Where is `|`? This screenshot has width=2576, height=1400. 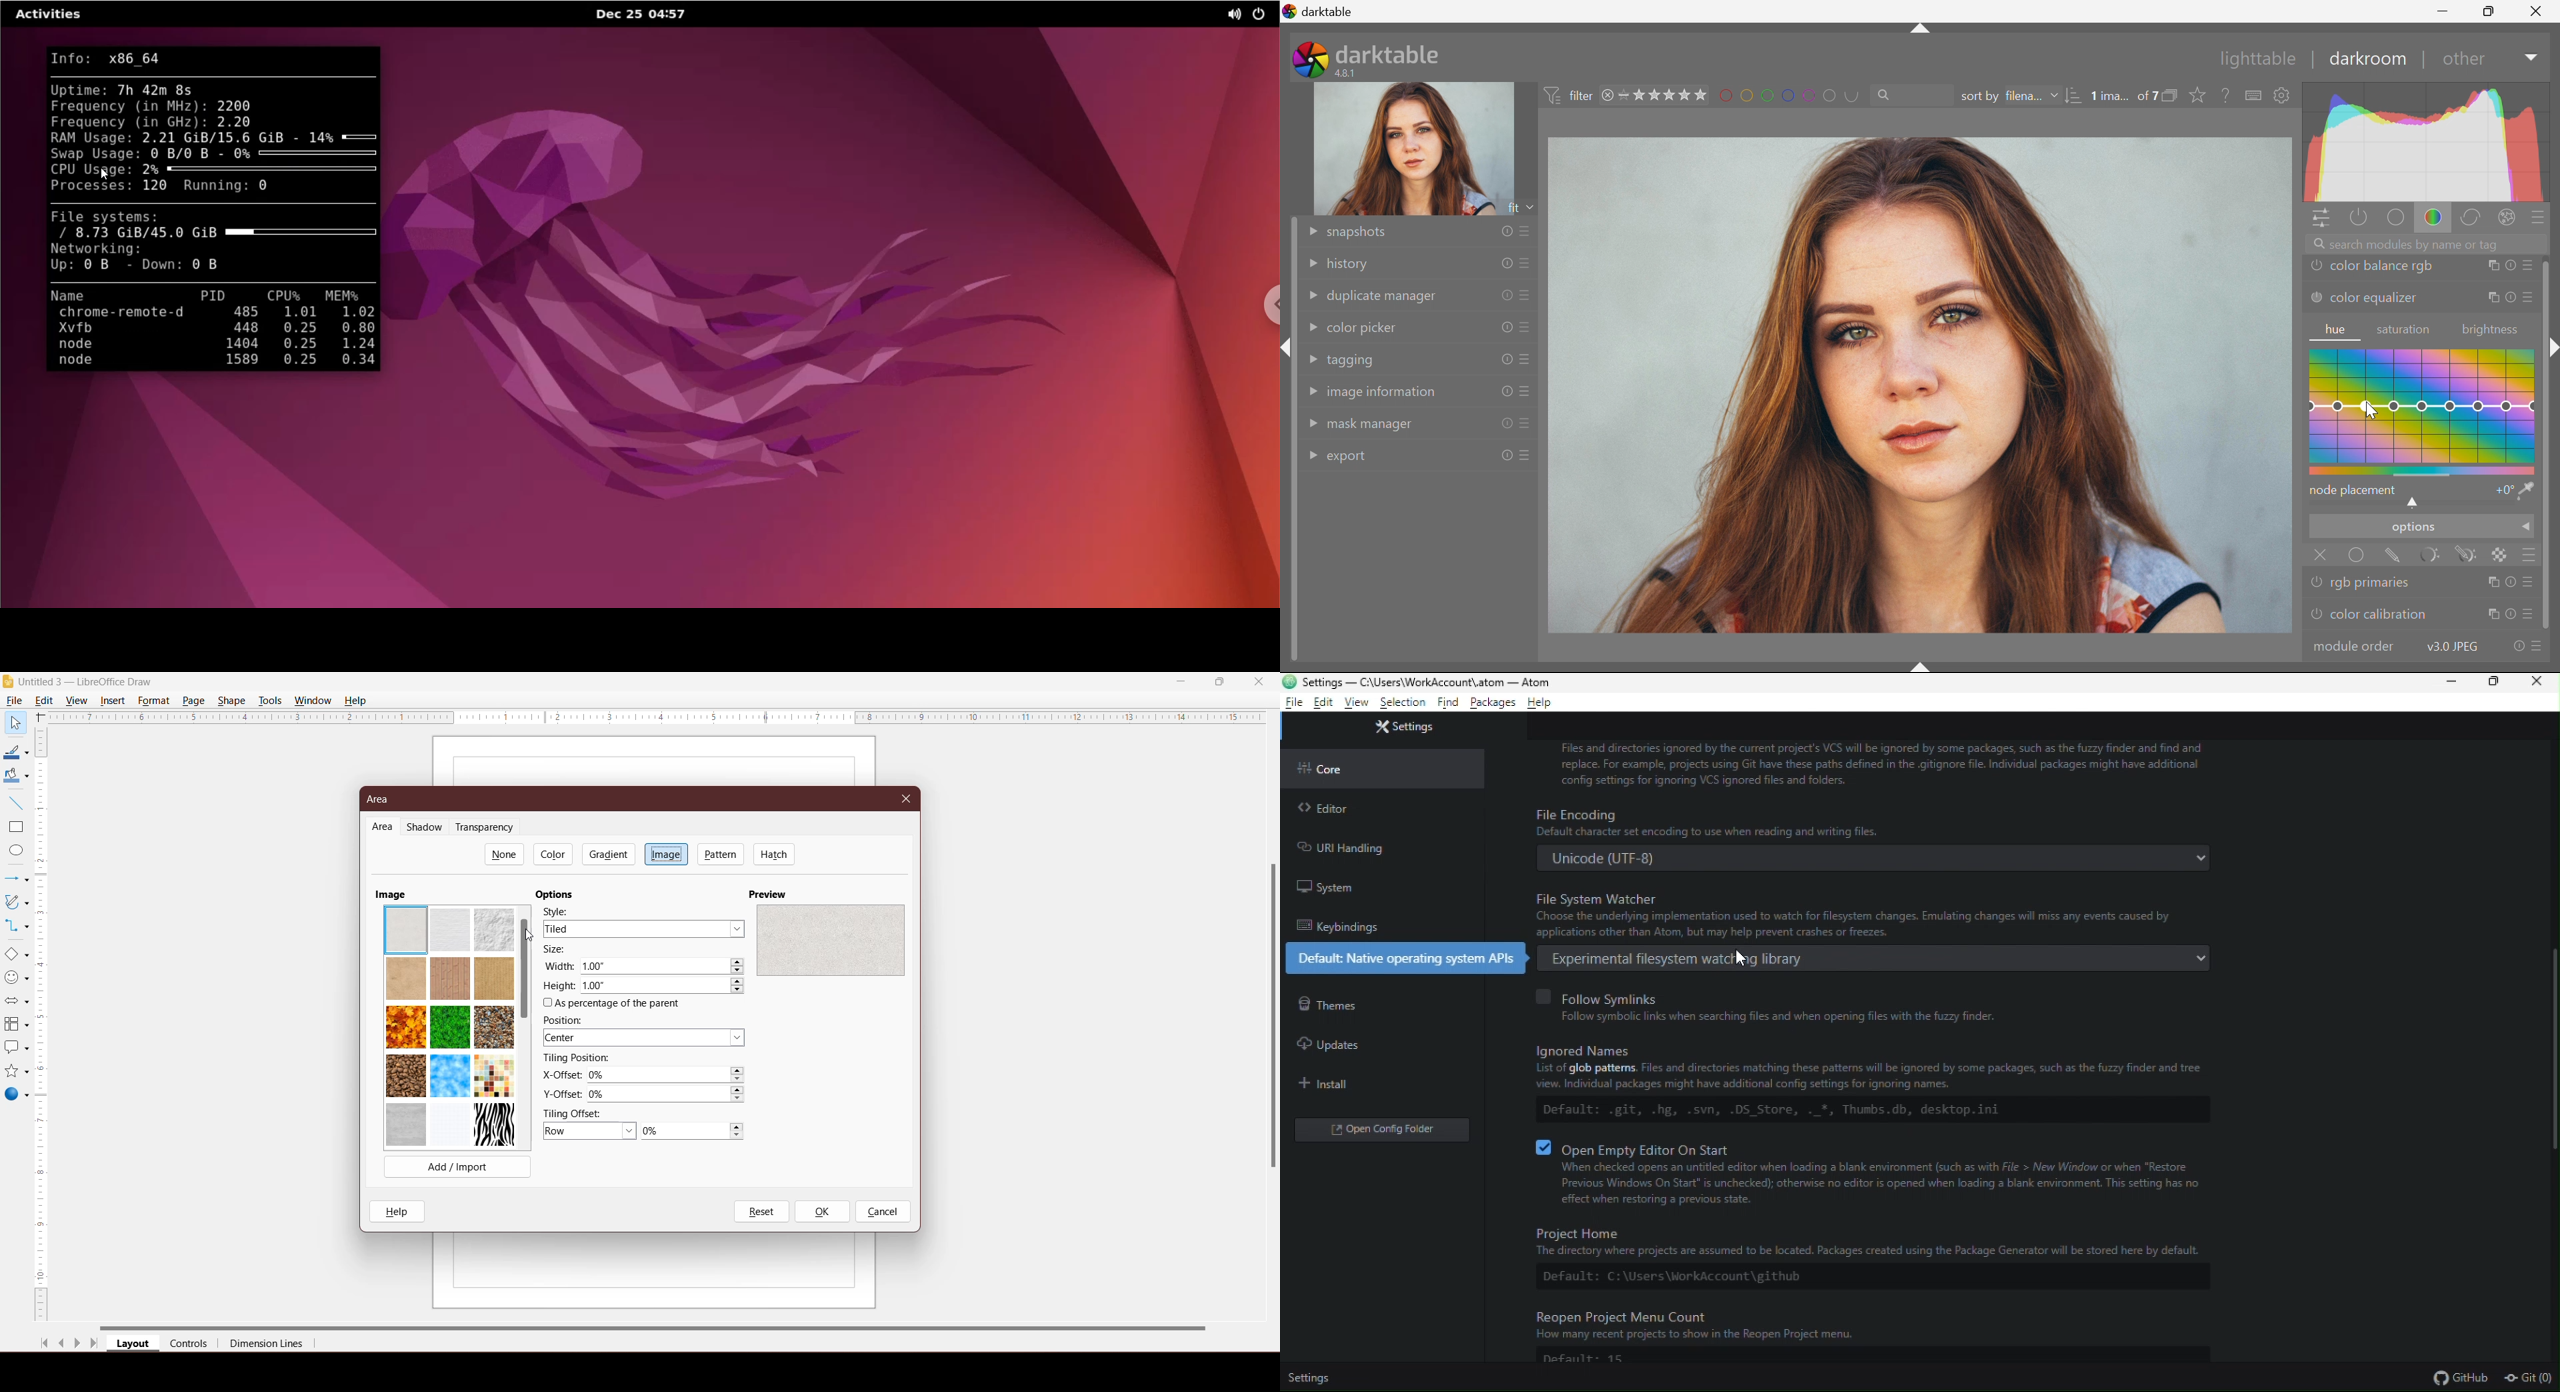
| is located at coordinates (2423, 59).